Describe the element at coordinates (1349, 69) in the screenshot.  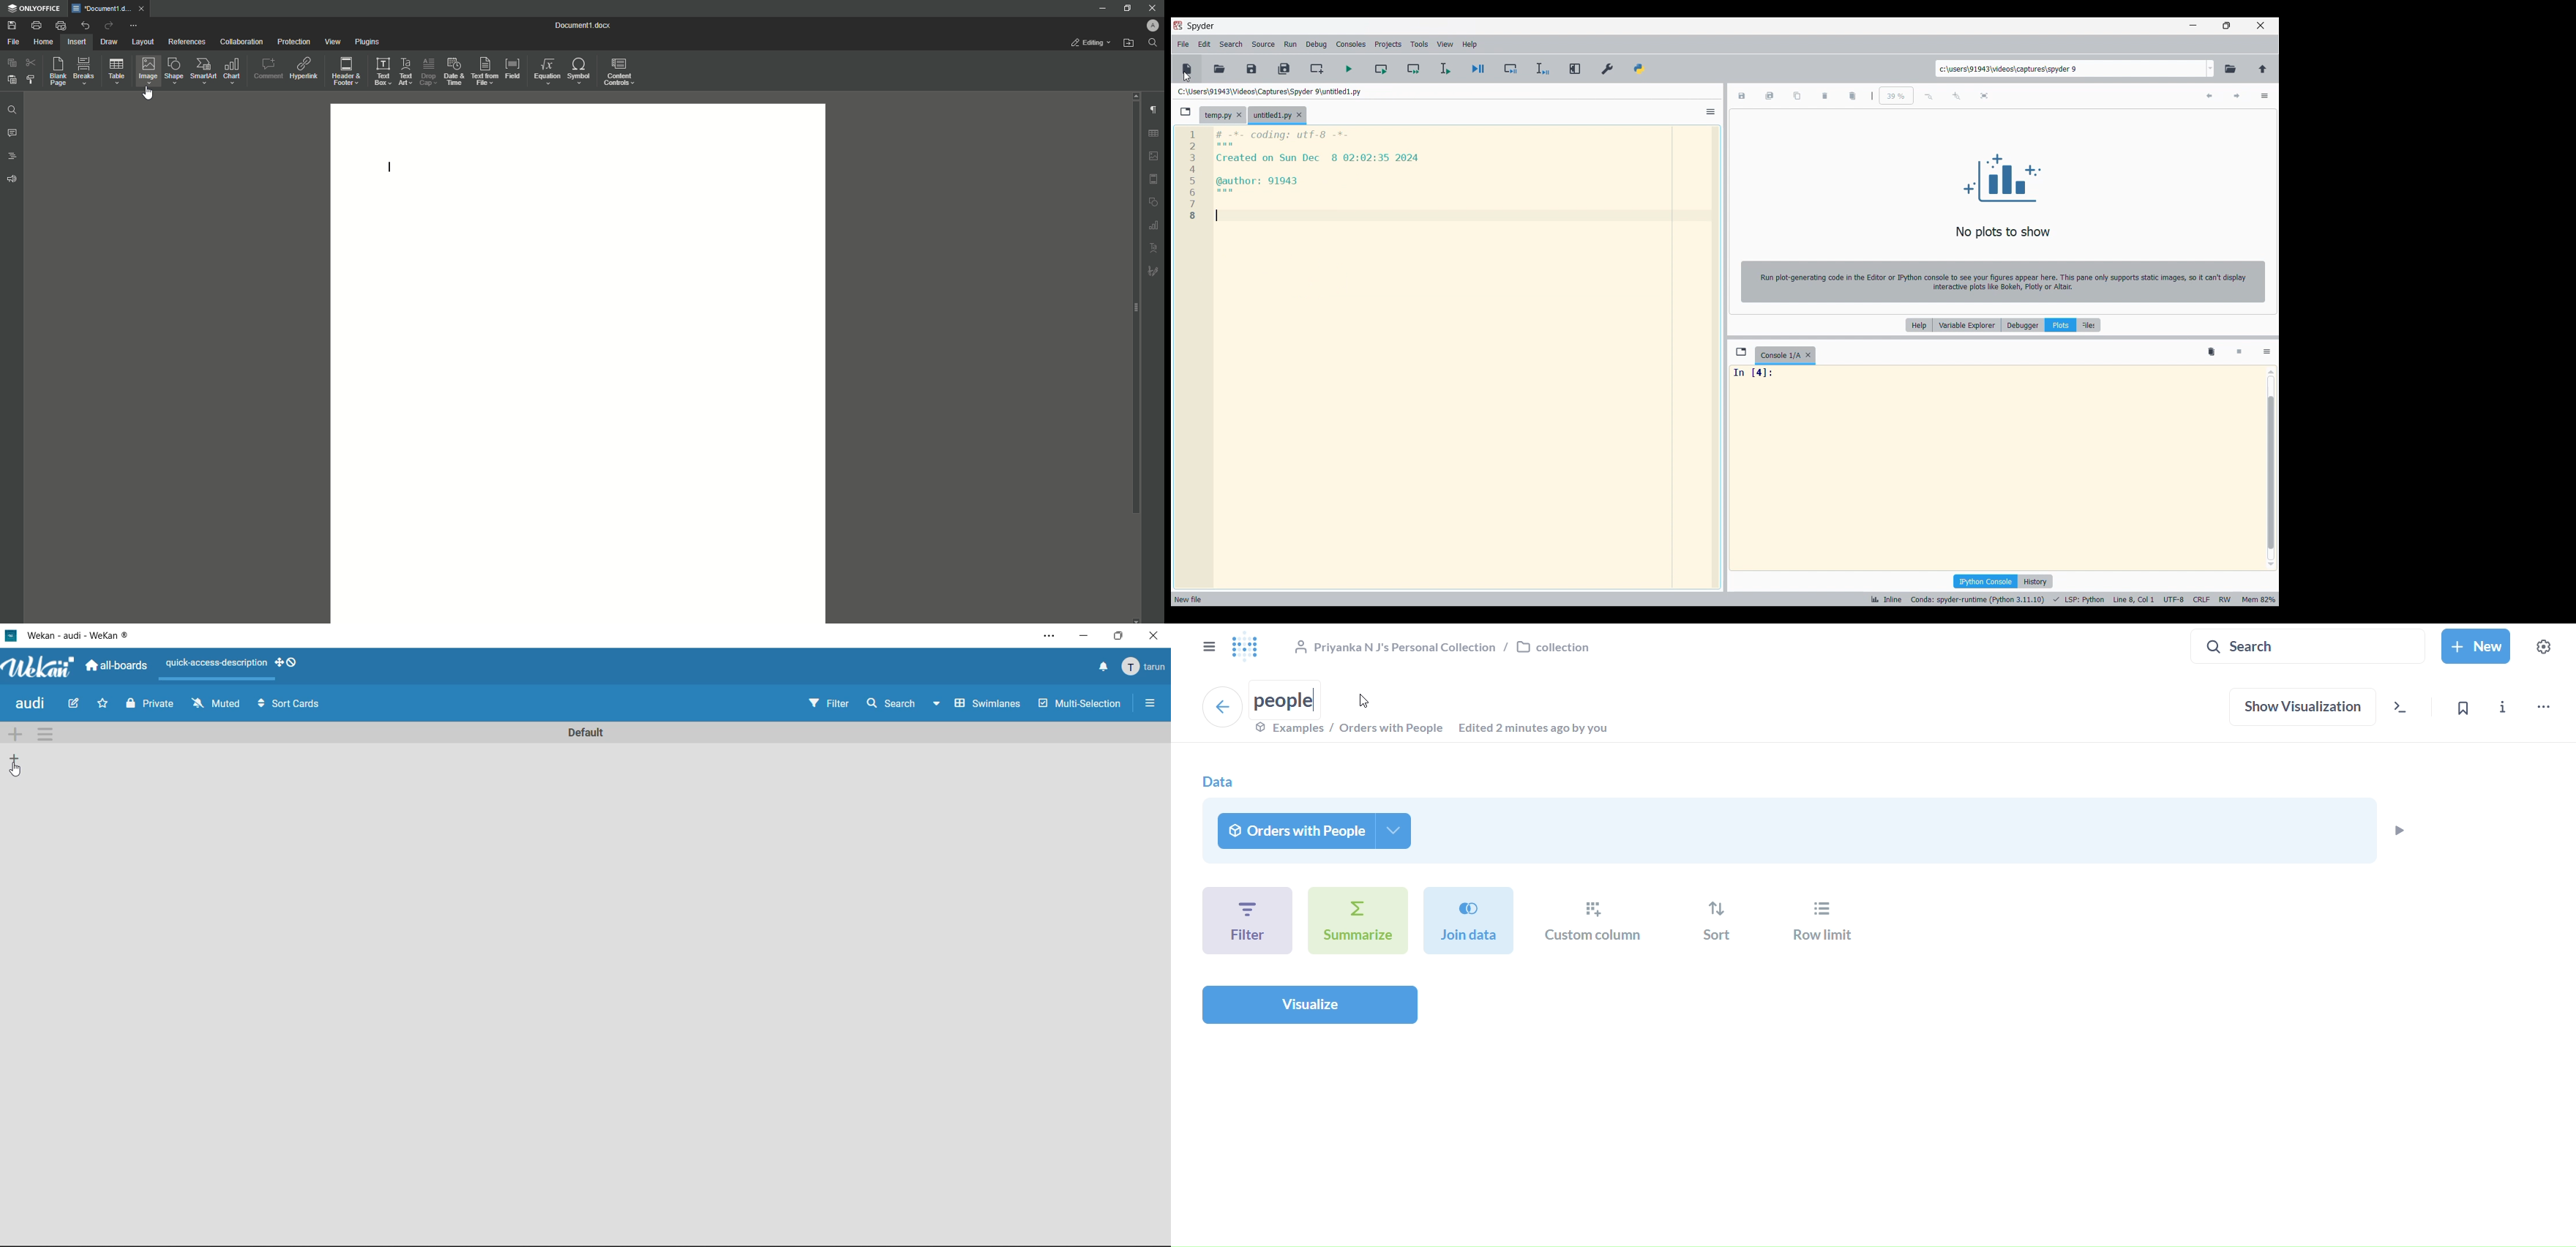
I see `Run cell` at that location.